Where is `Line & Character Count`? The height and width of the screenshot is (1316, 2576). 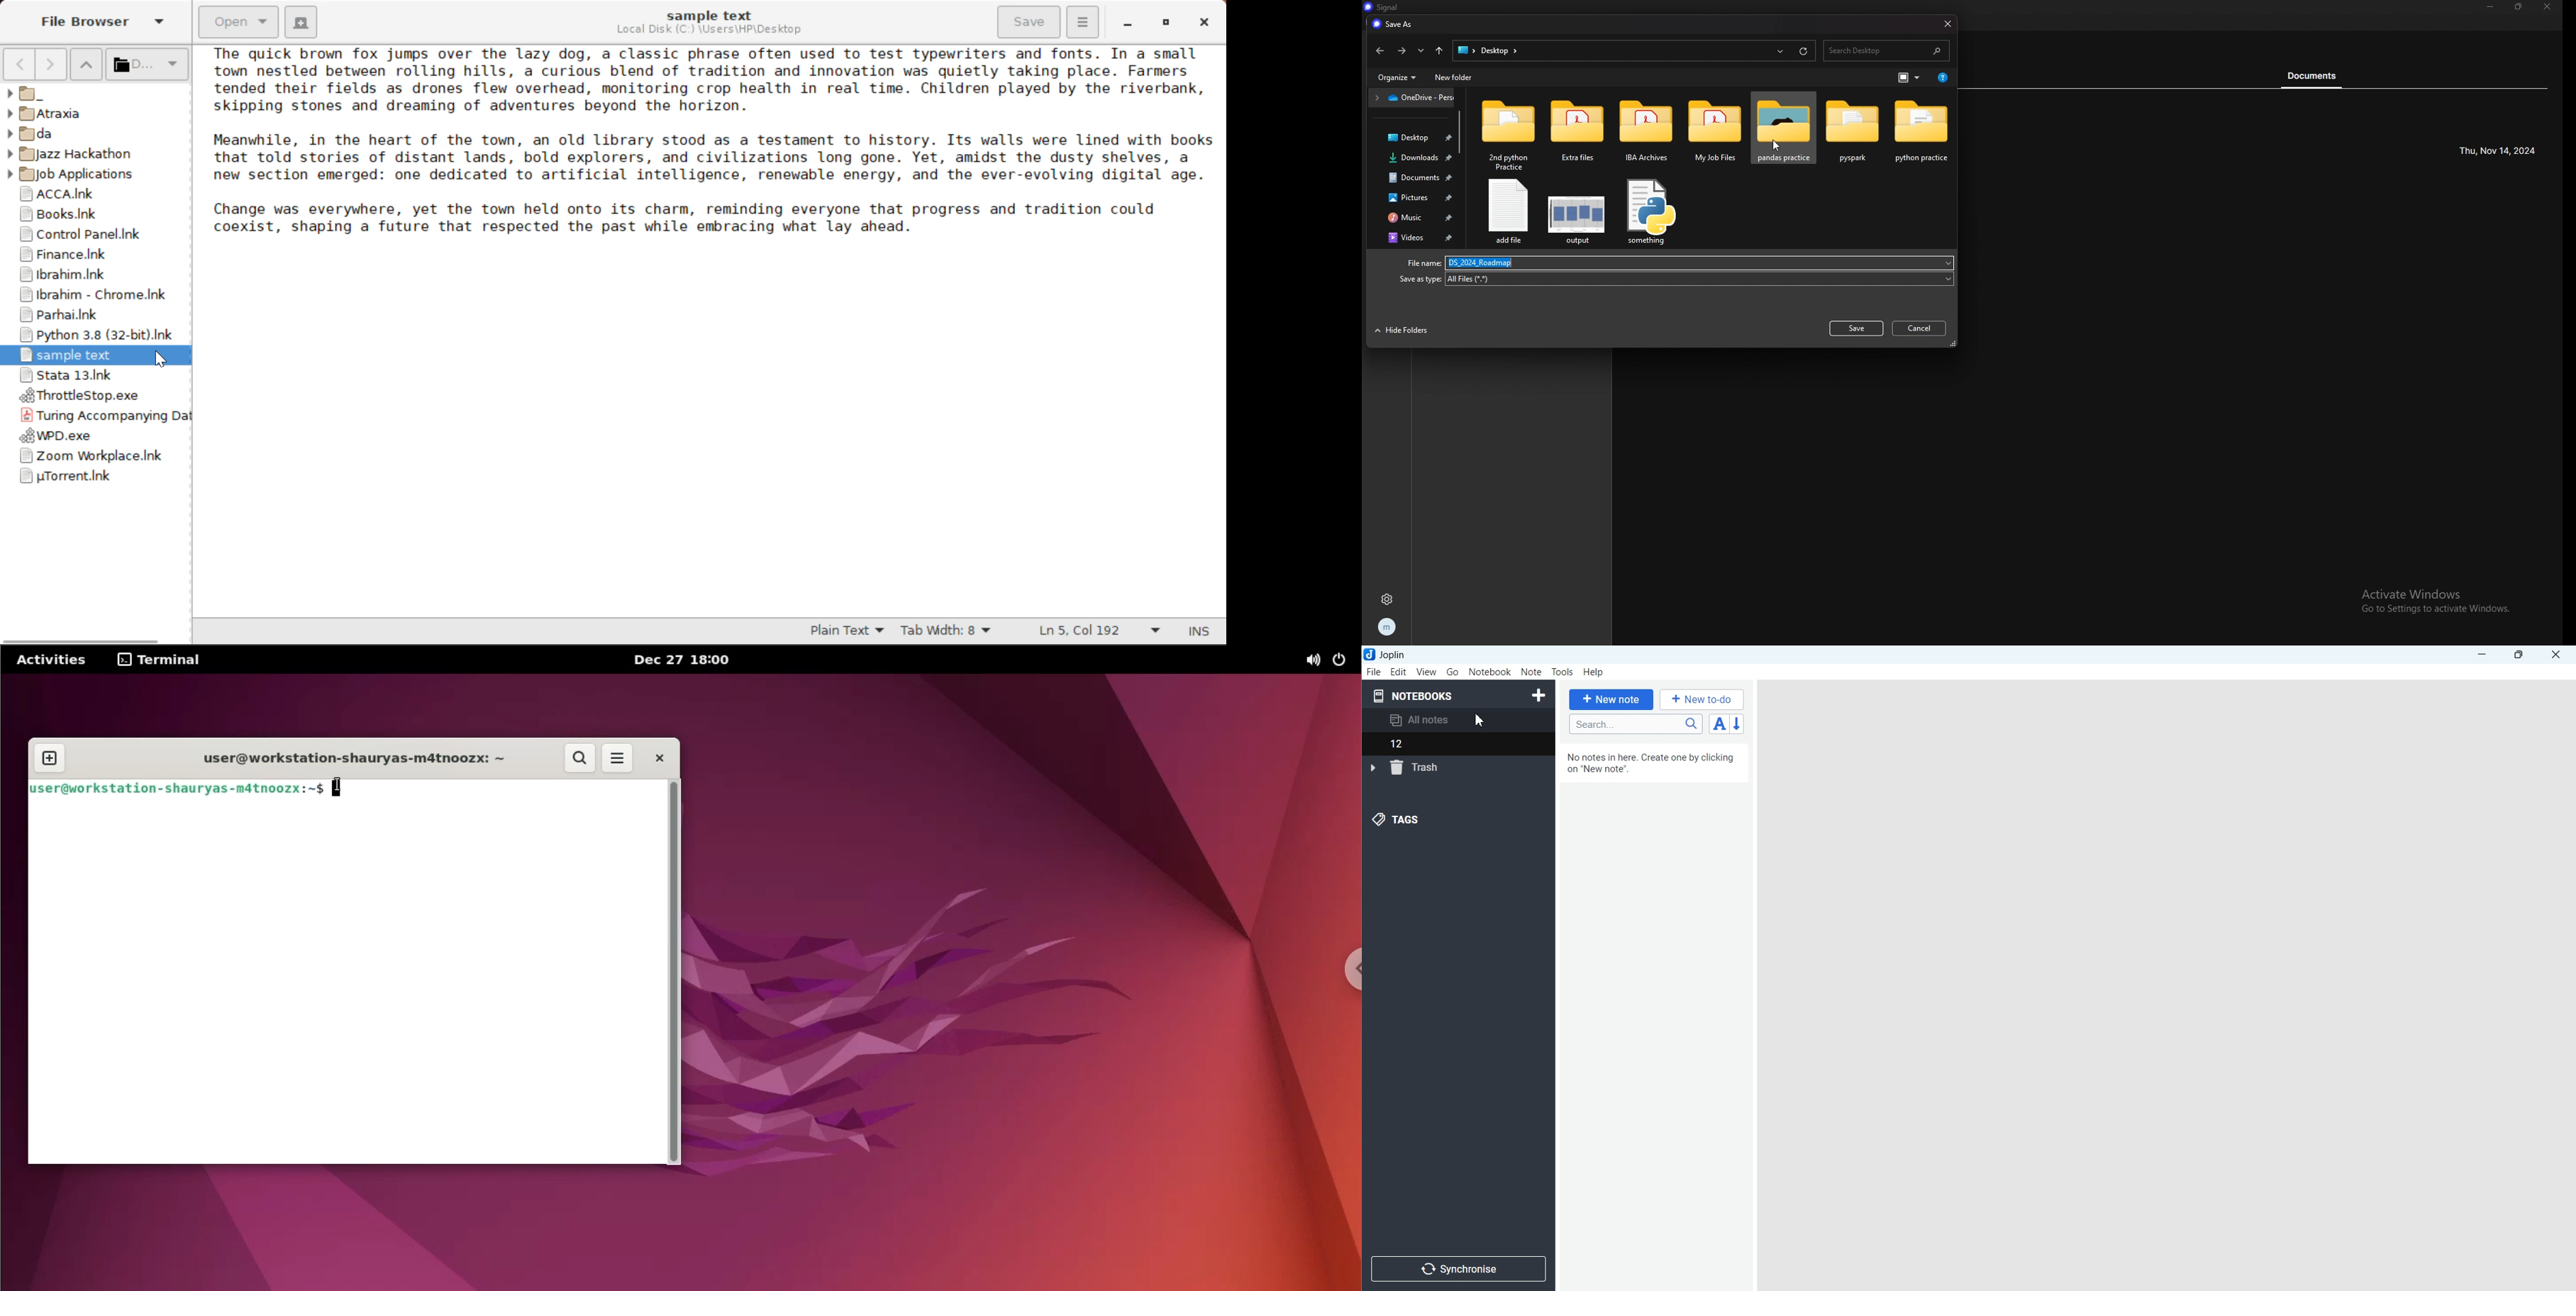 Line & Character Count is located at coordinates (1098, 632).